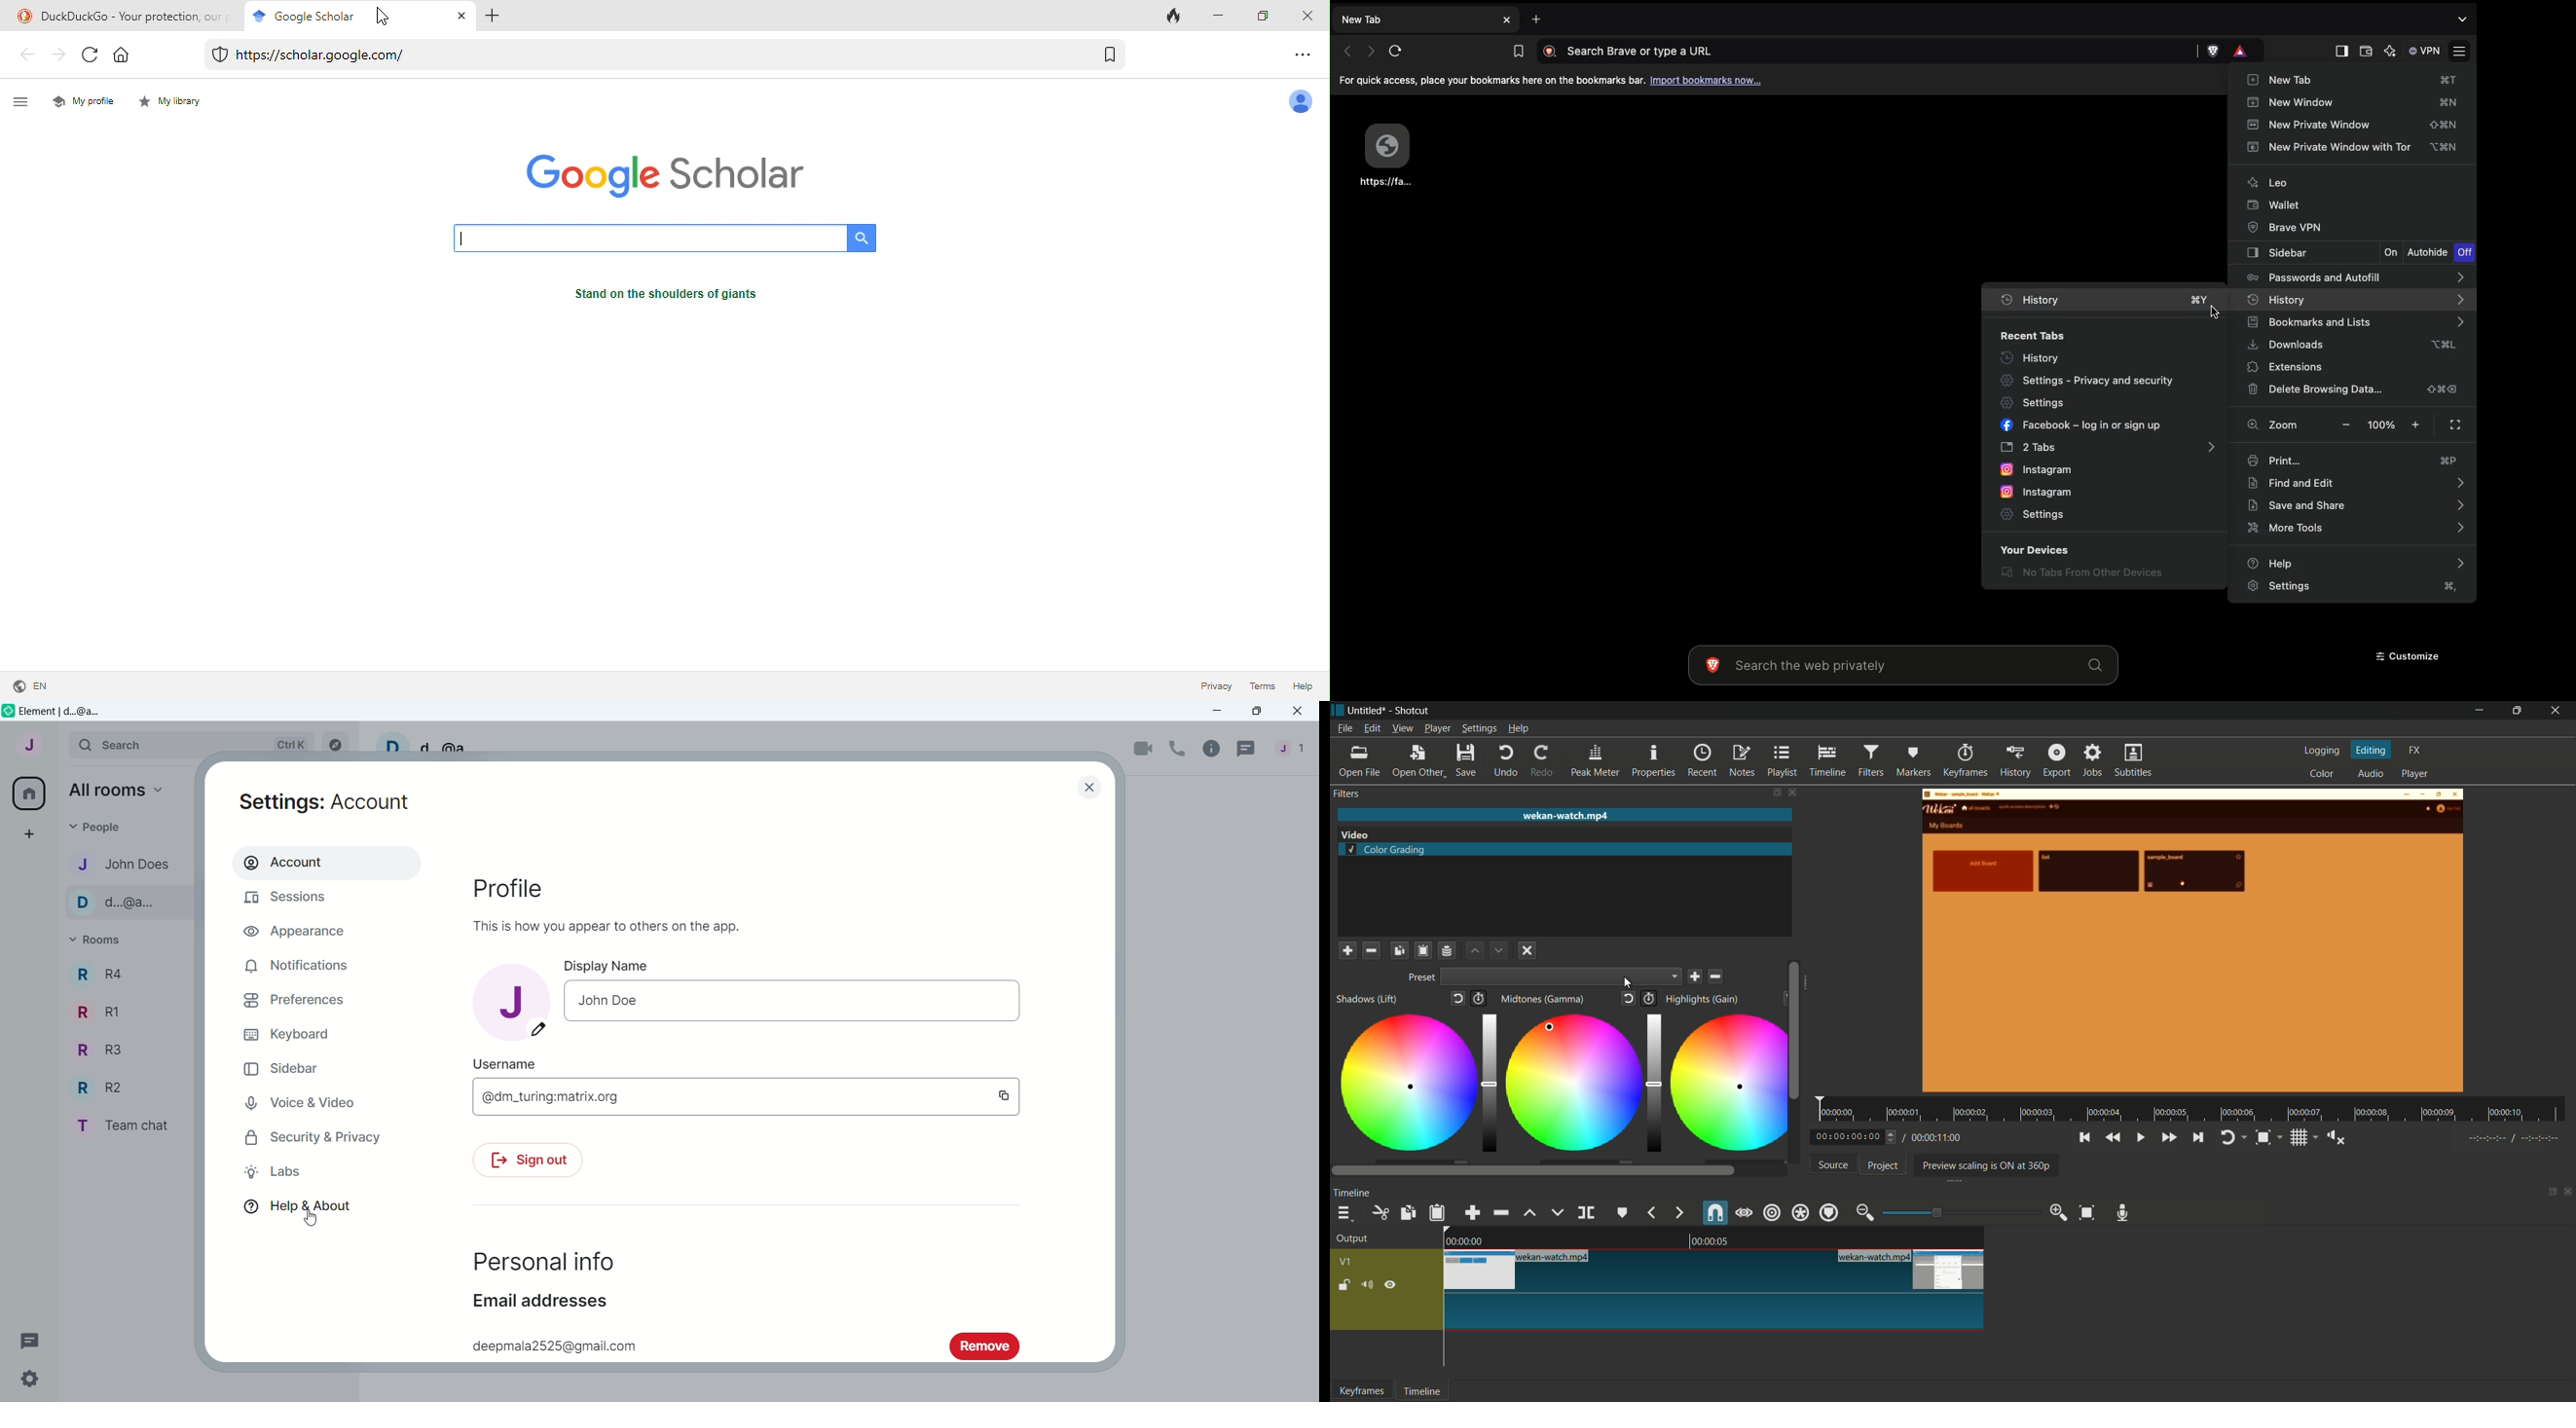  I want to click on quickly play backward, so click(2112, 1138).